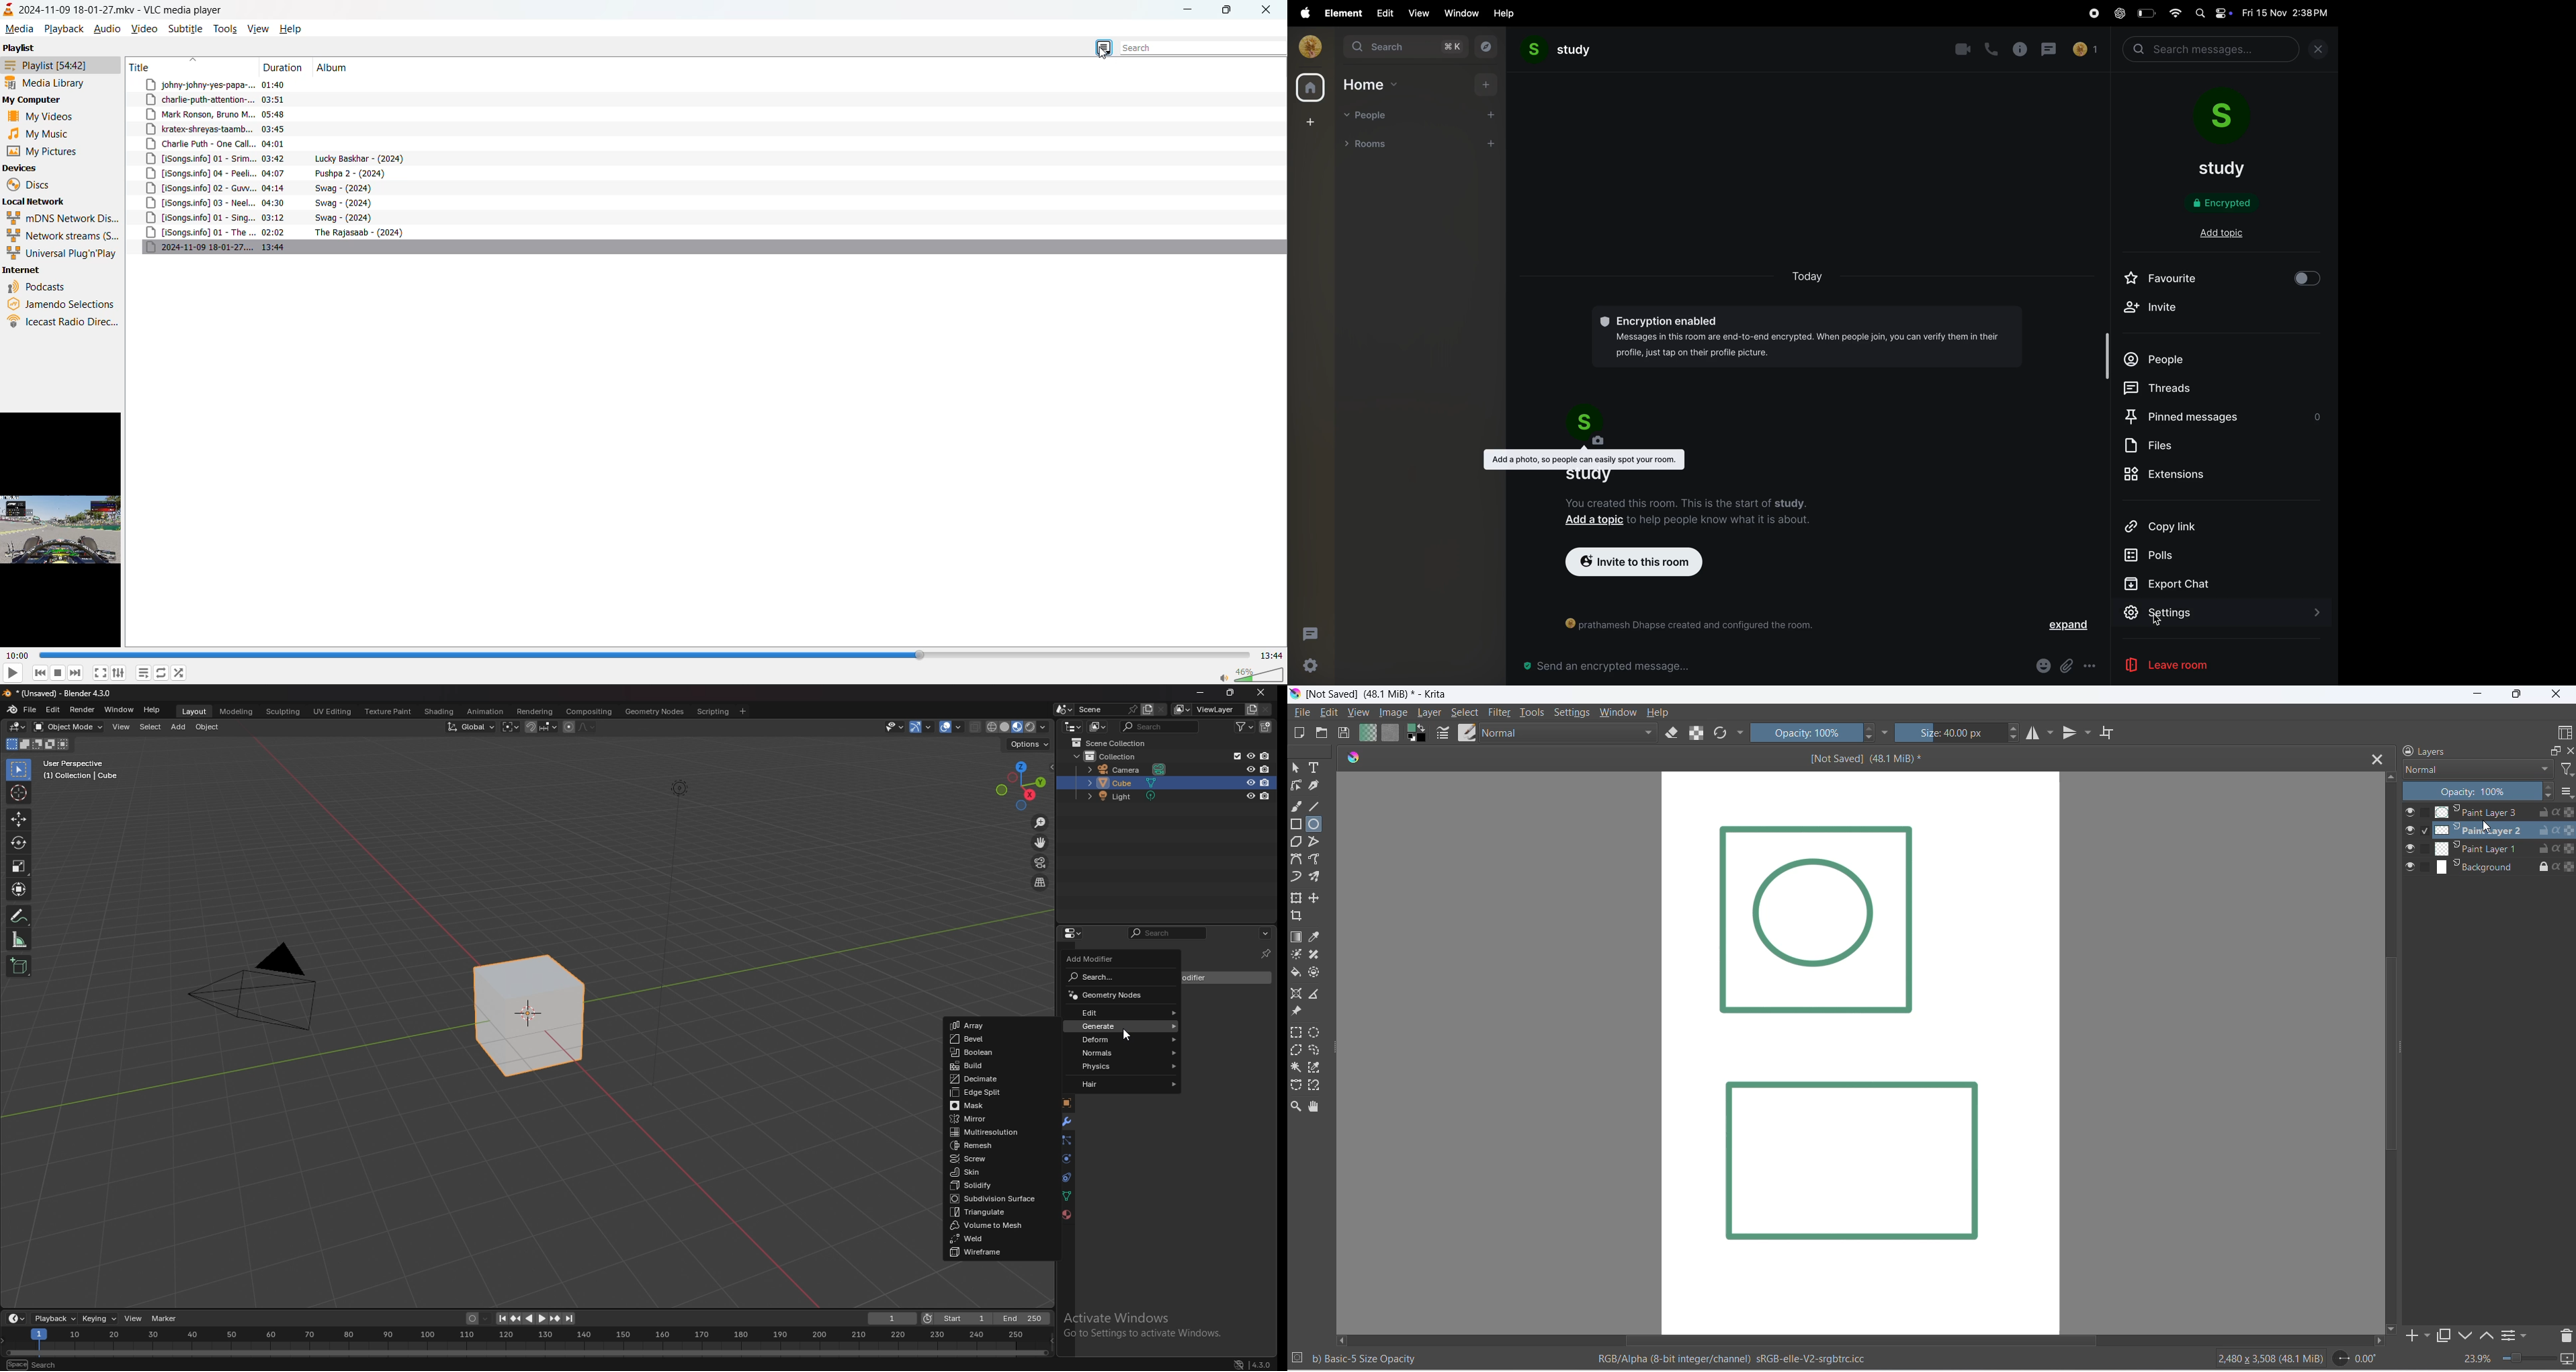 Image resolution: width=2576 pixels, height=1372 pixels. What do you see at coordinates (1620, 712) in the screenshot?
I see `window` at bounding box center [1620, 712].